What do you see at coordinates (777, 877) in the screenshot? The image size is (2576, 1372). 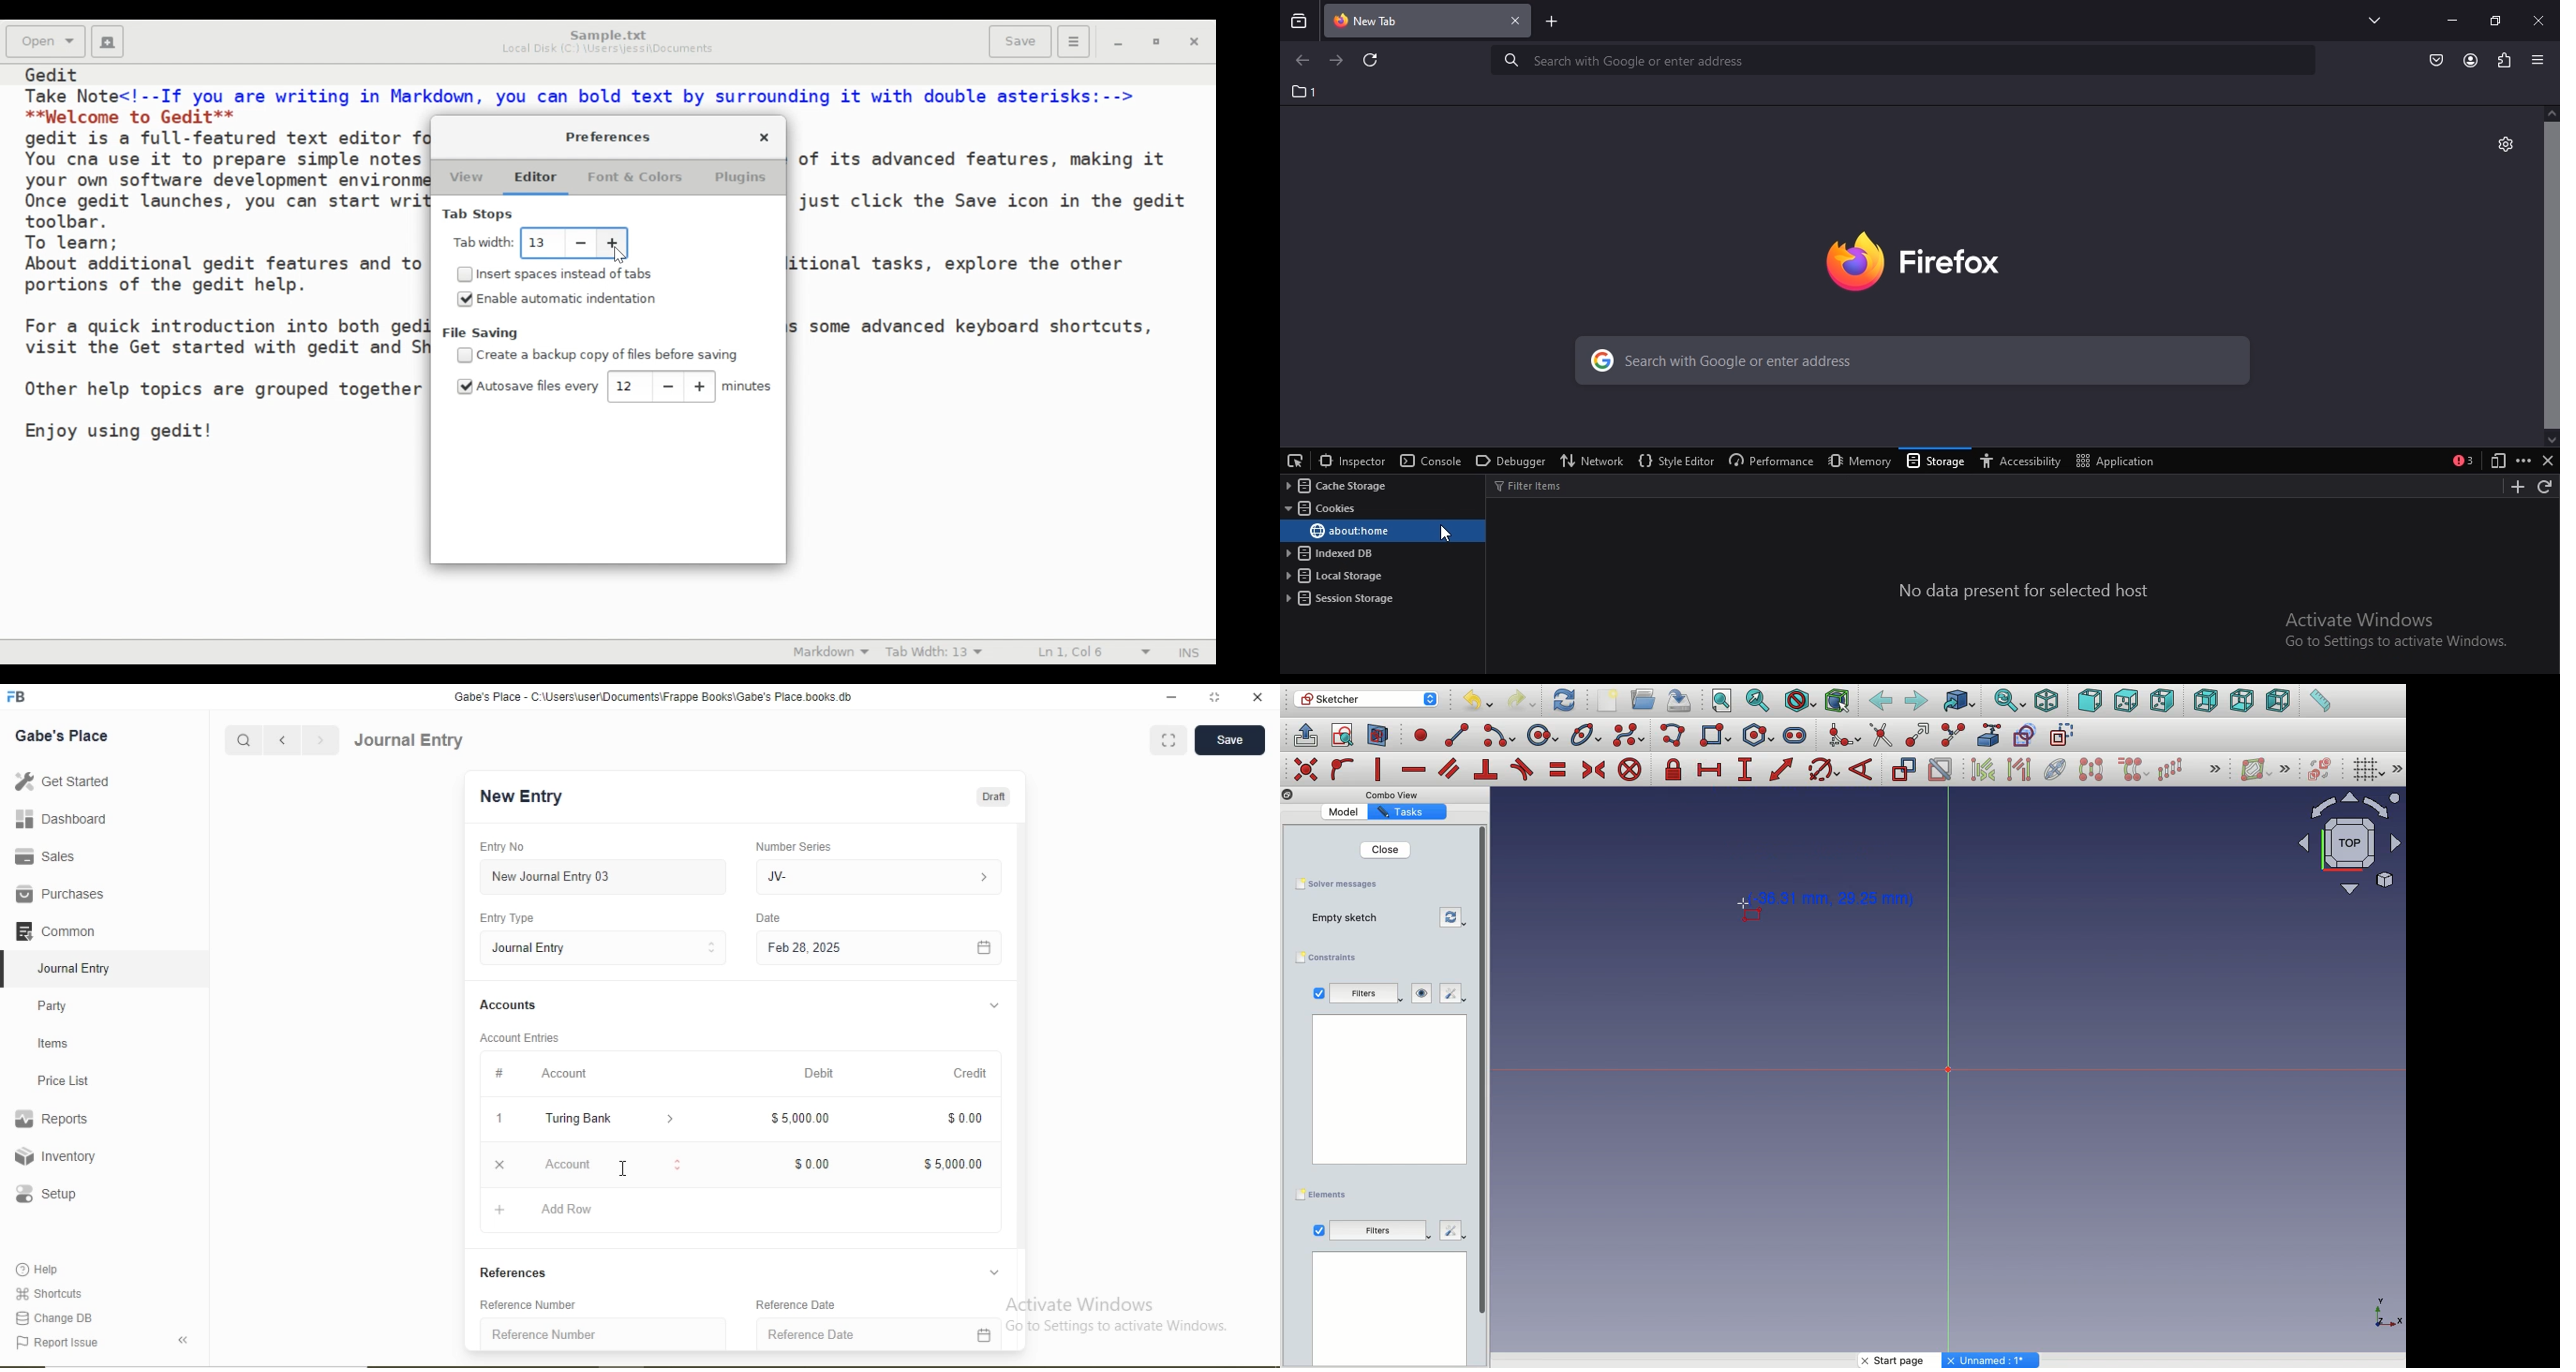 I see `JV-` at bounding box center [777, 877].